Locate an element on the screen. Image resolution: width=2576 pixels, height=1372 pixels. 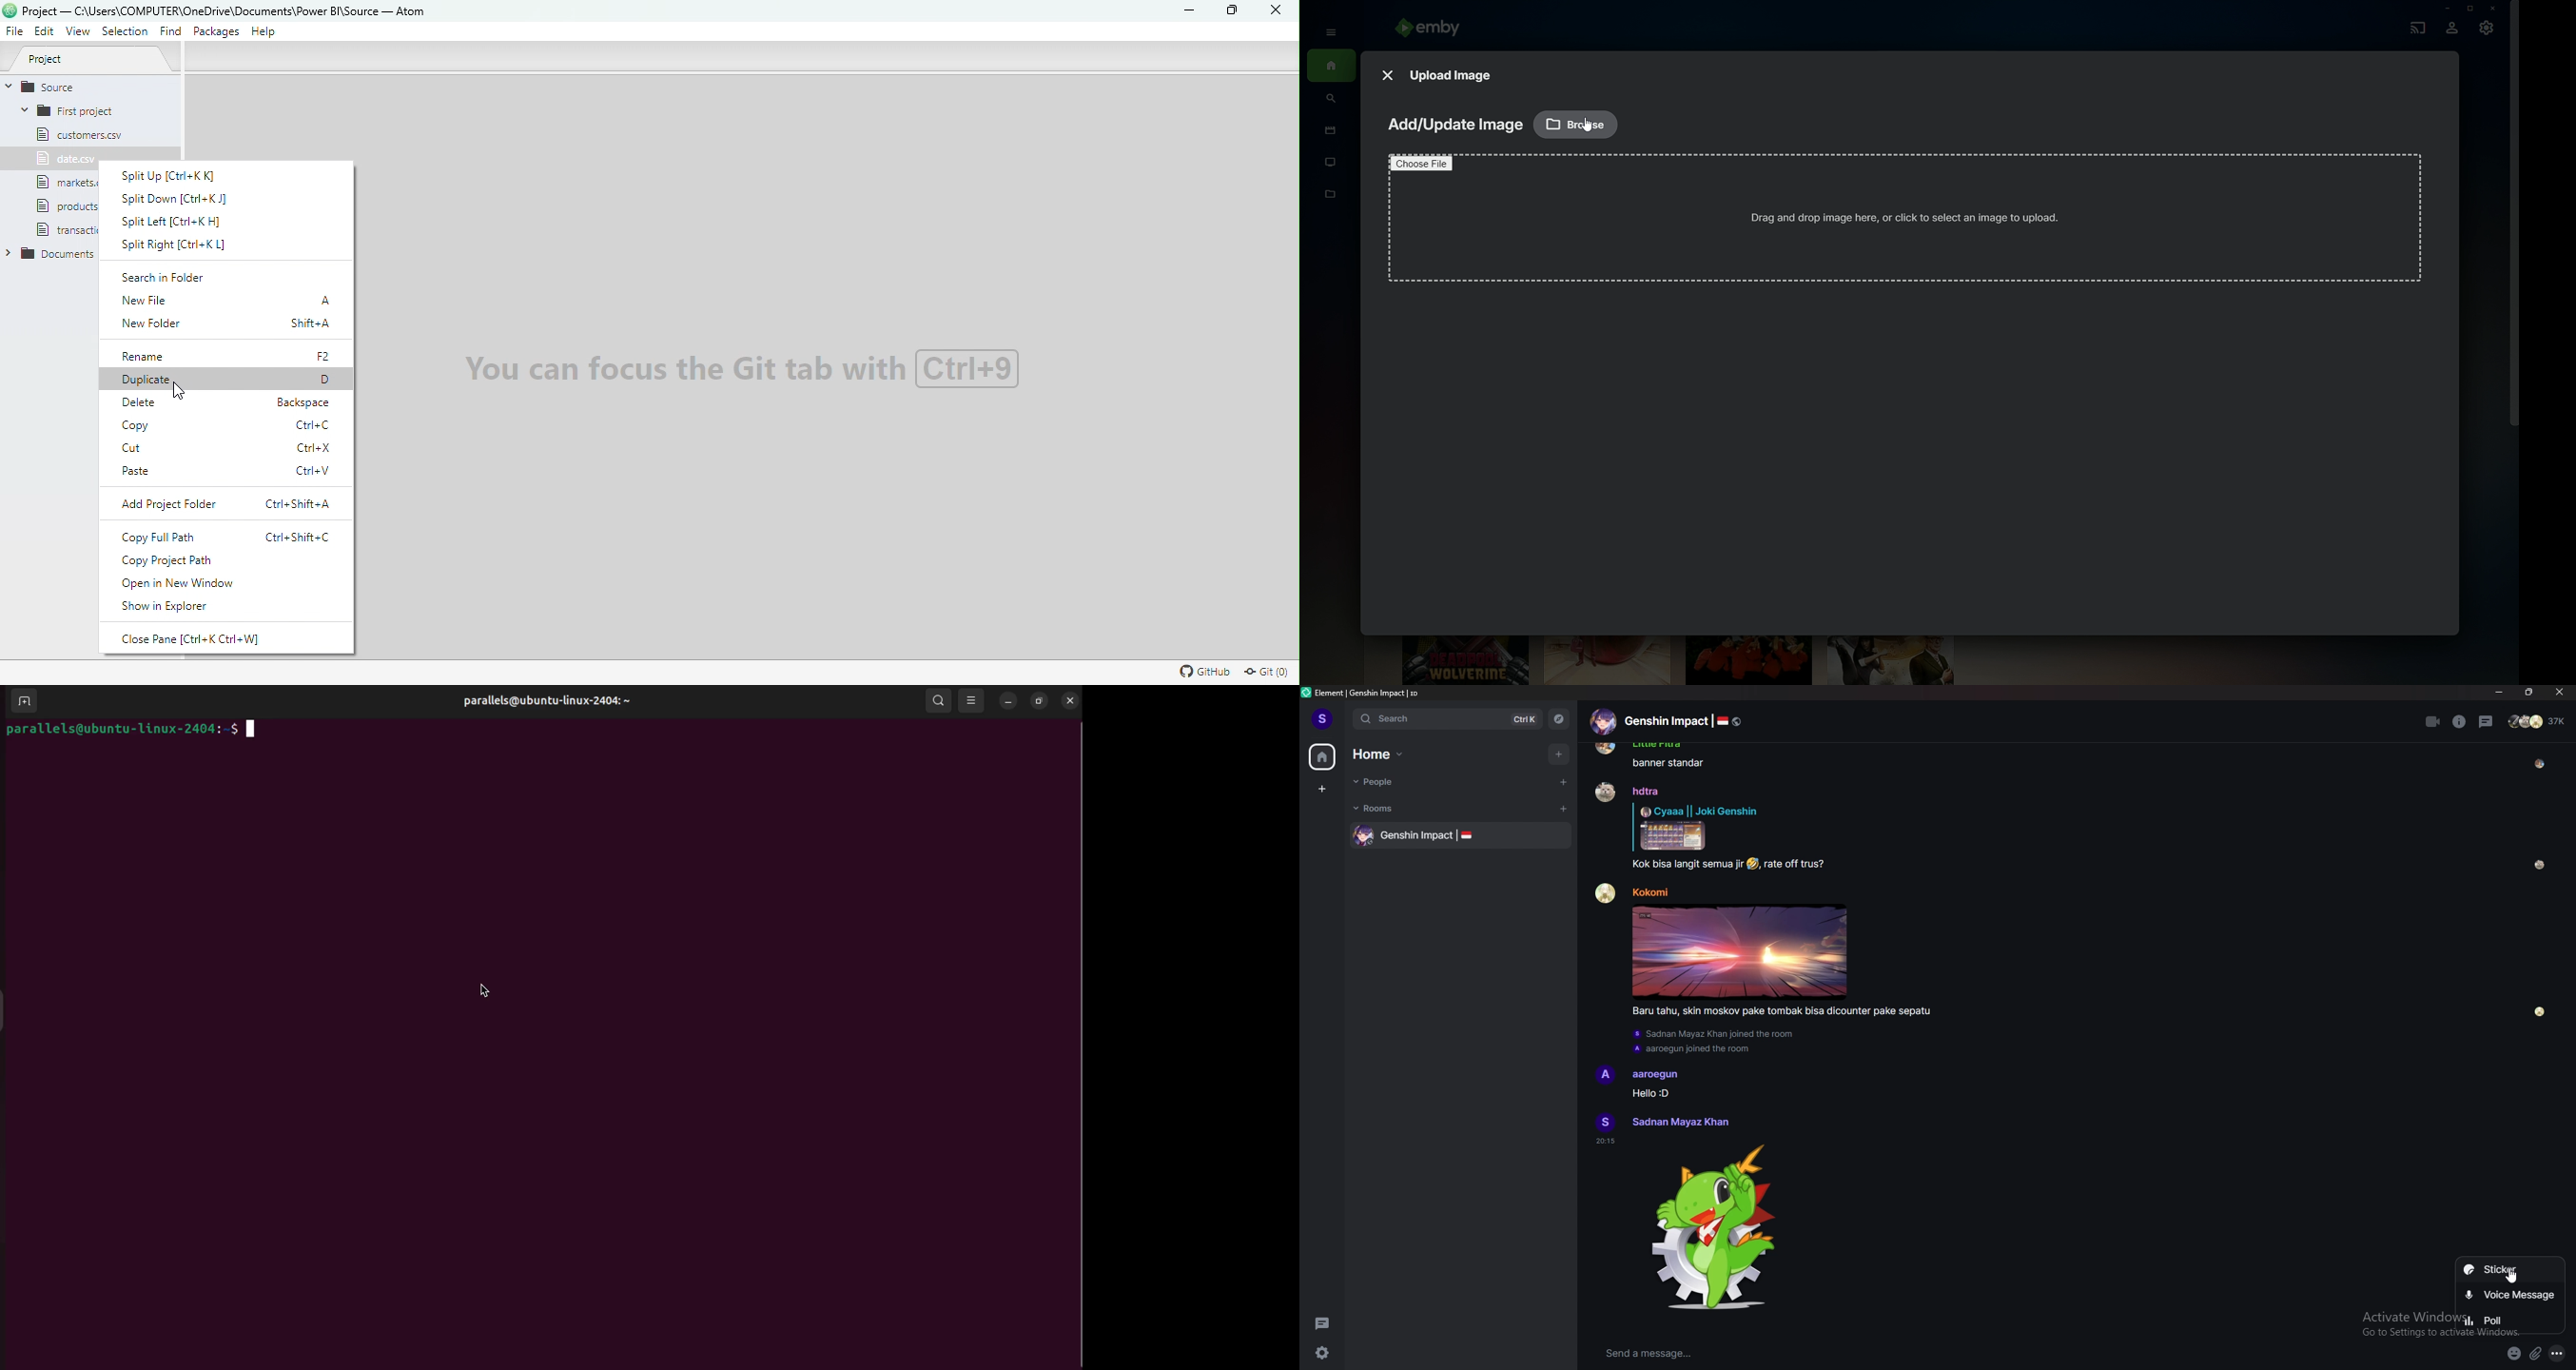
File is located at coordinates (69, 183).